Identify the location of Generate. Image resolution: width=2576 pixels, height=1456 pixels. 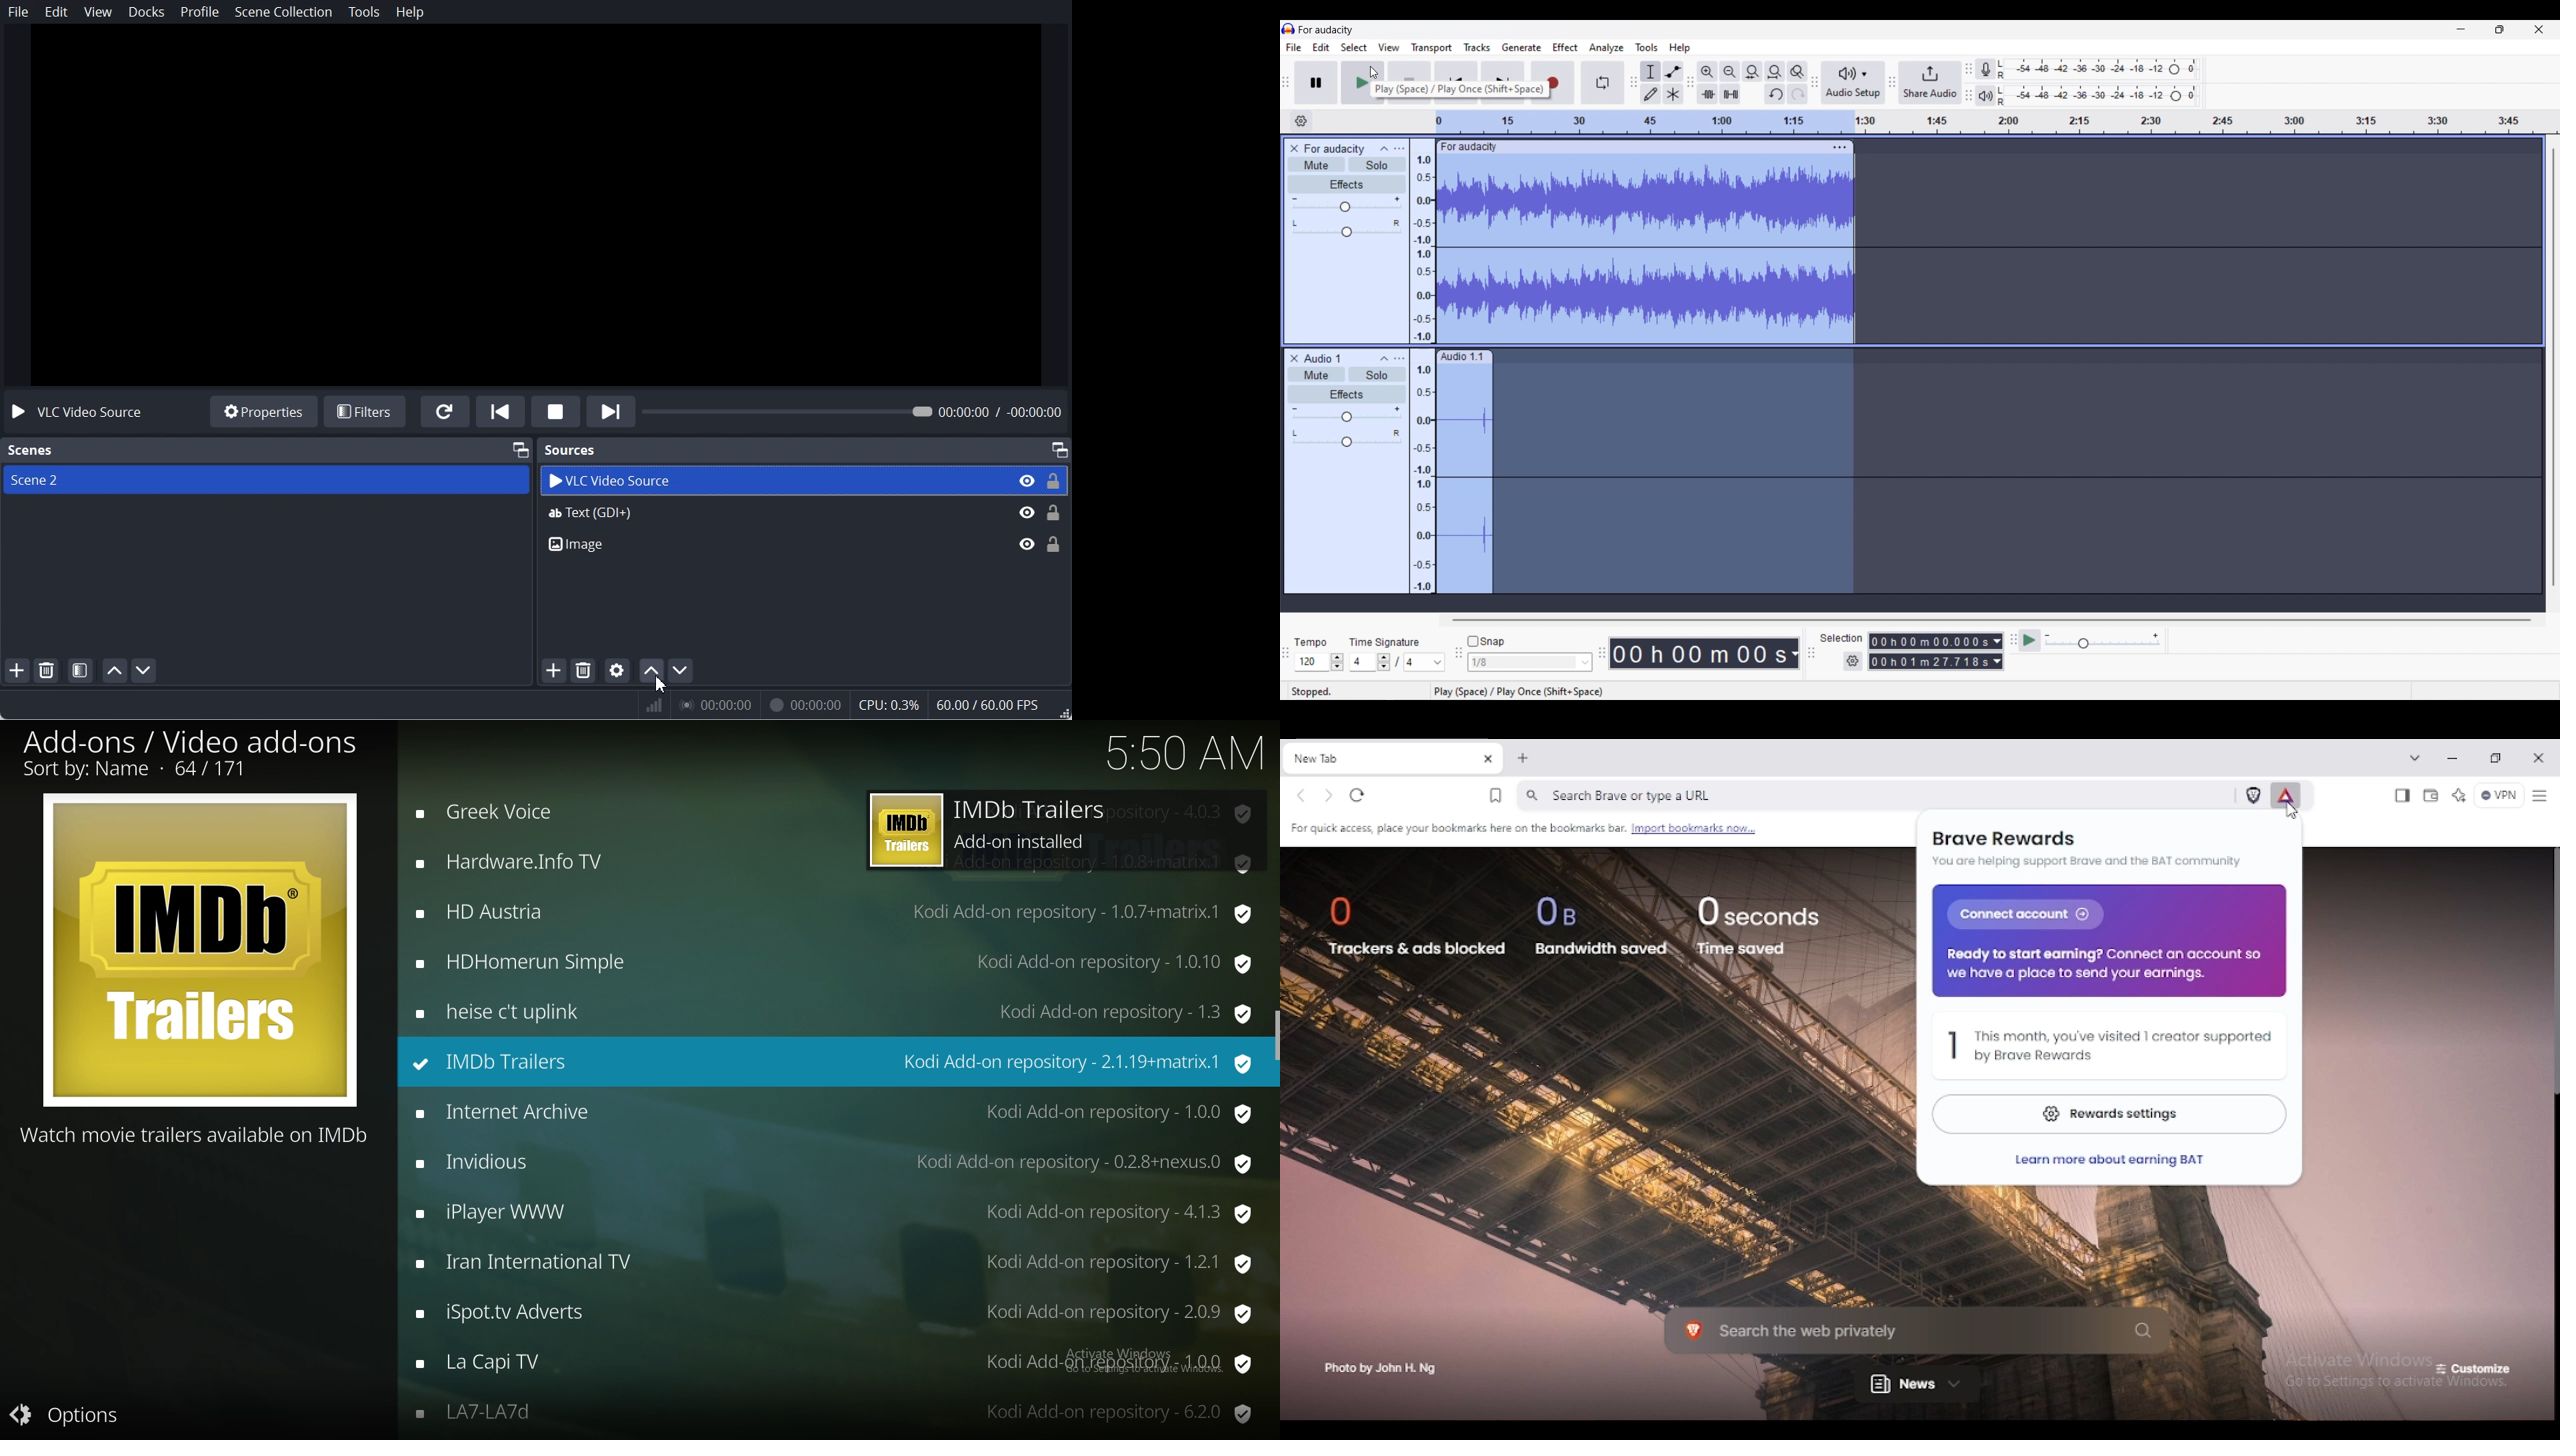
(1521, 47).